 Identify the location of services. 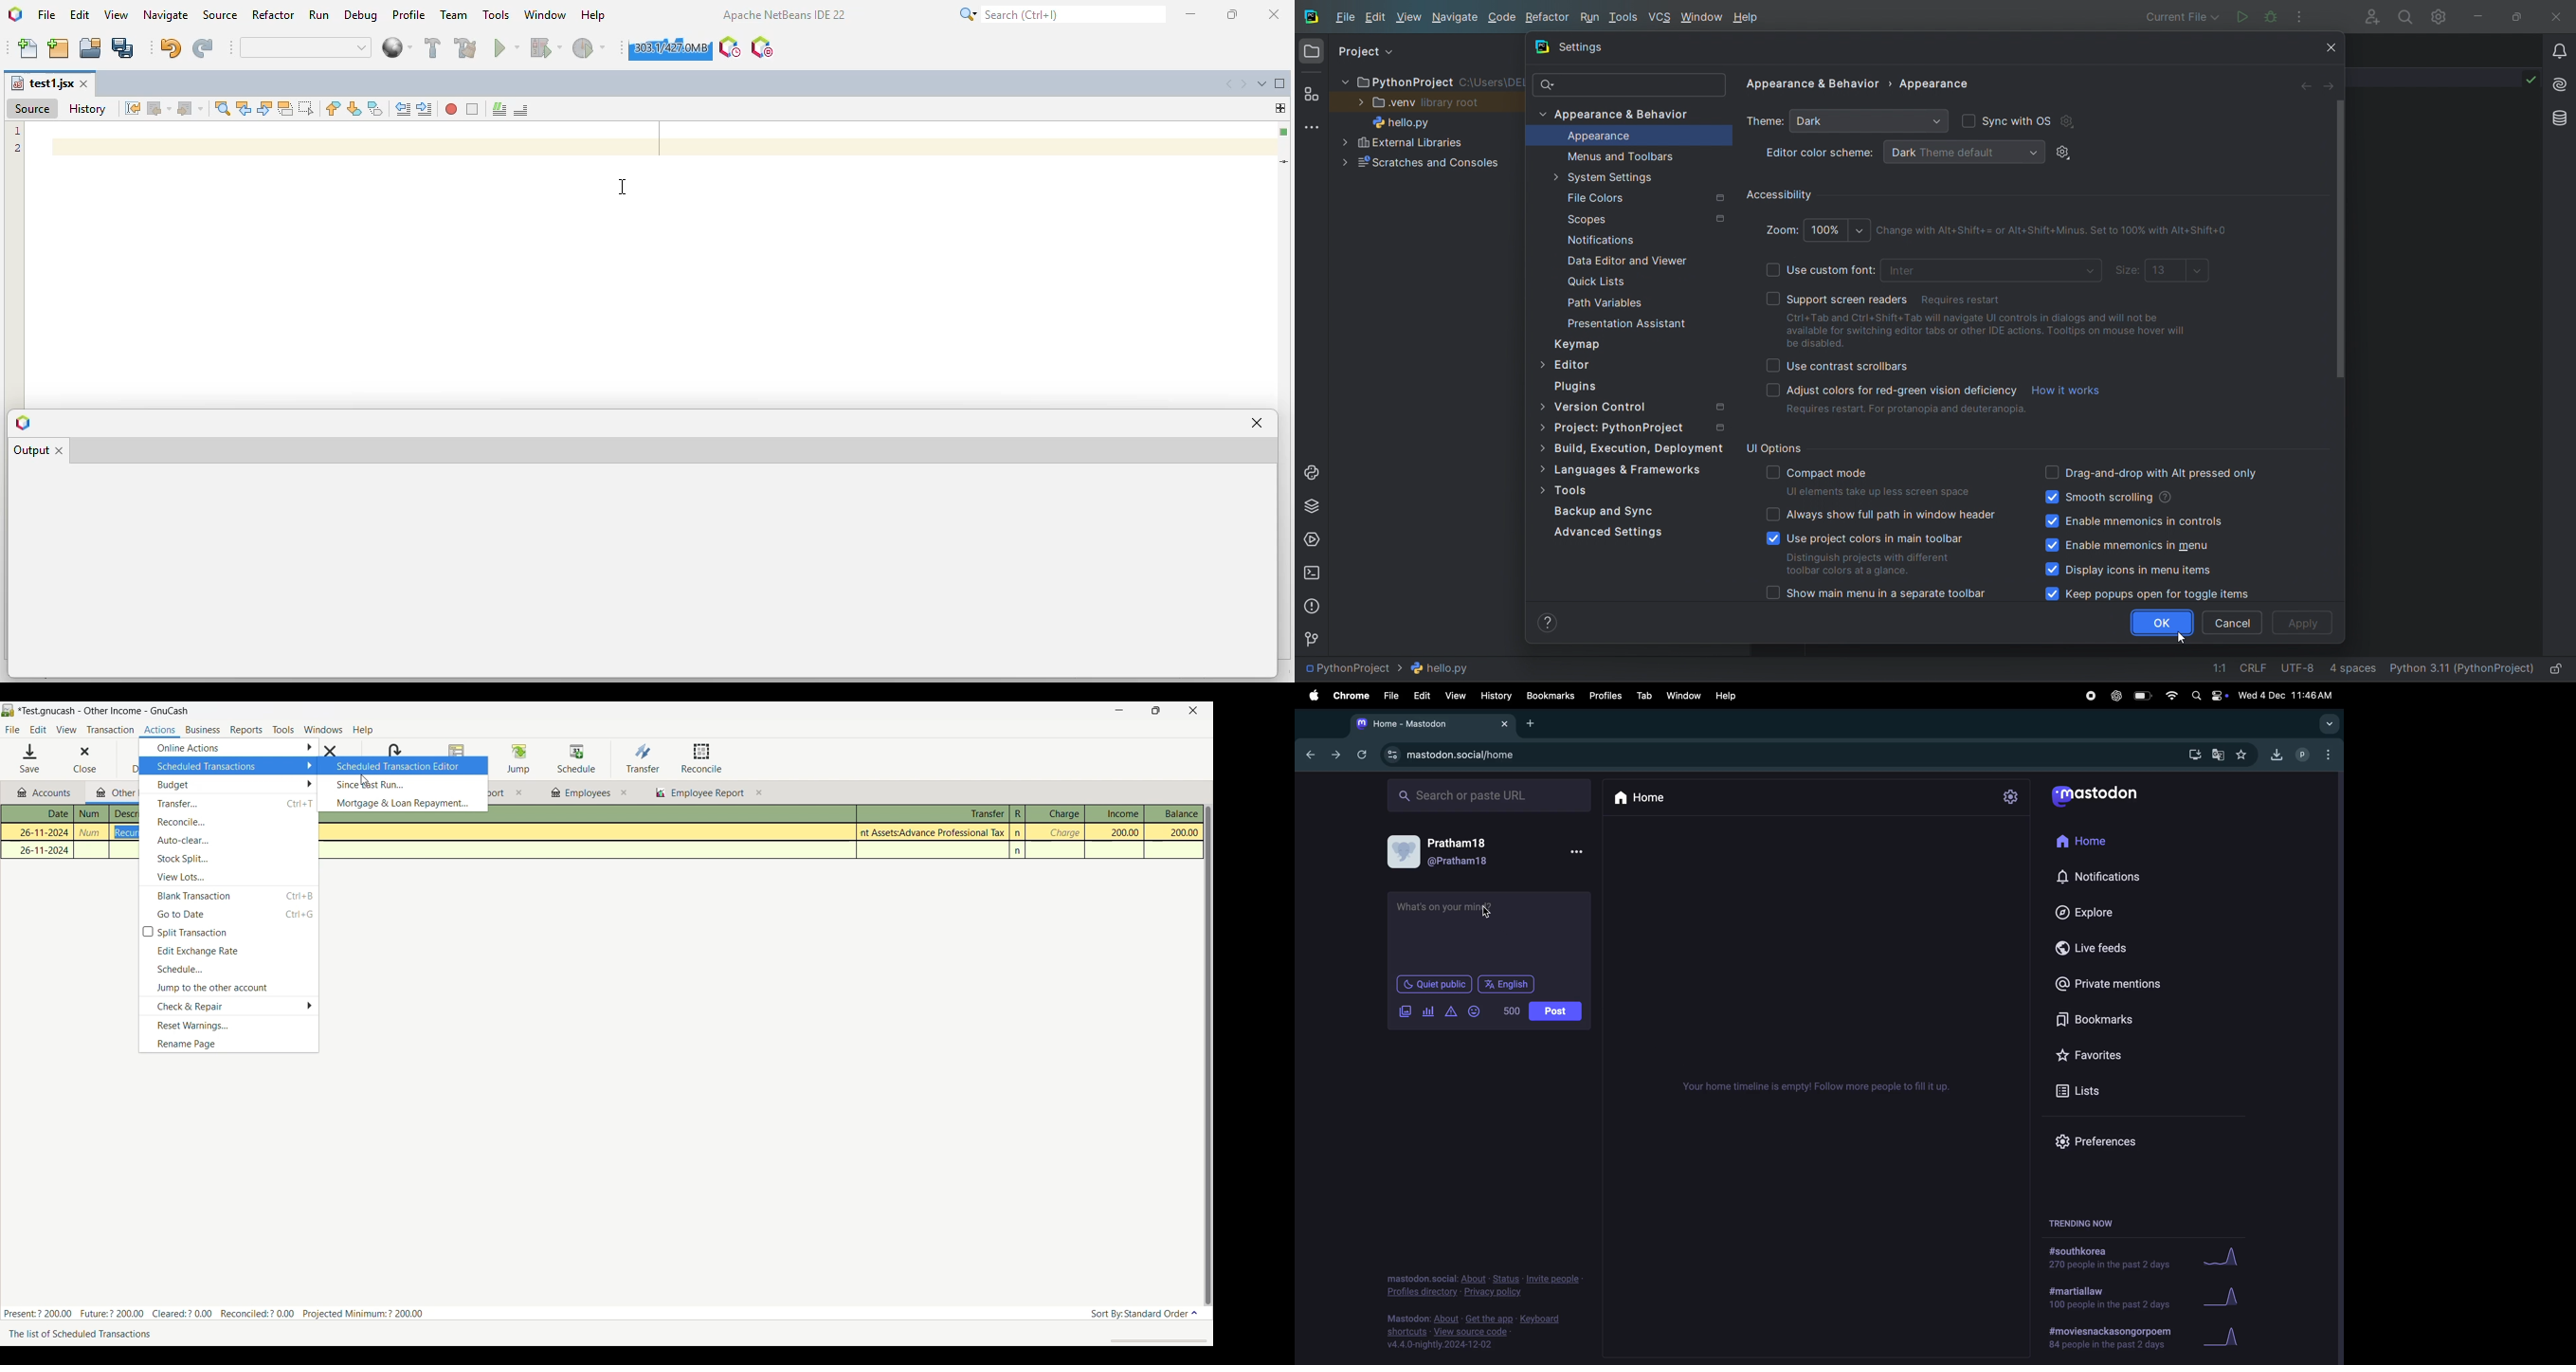
(1313, 539).